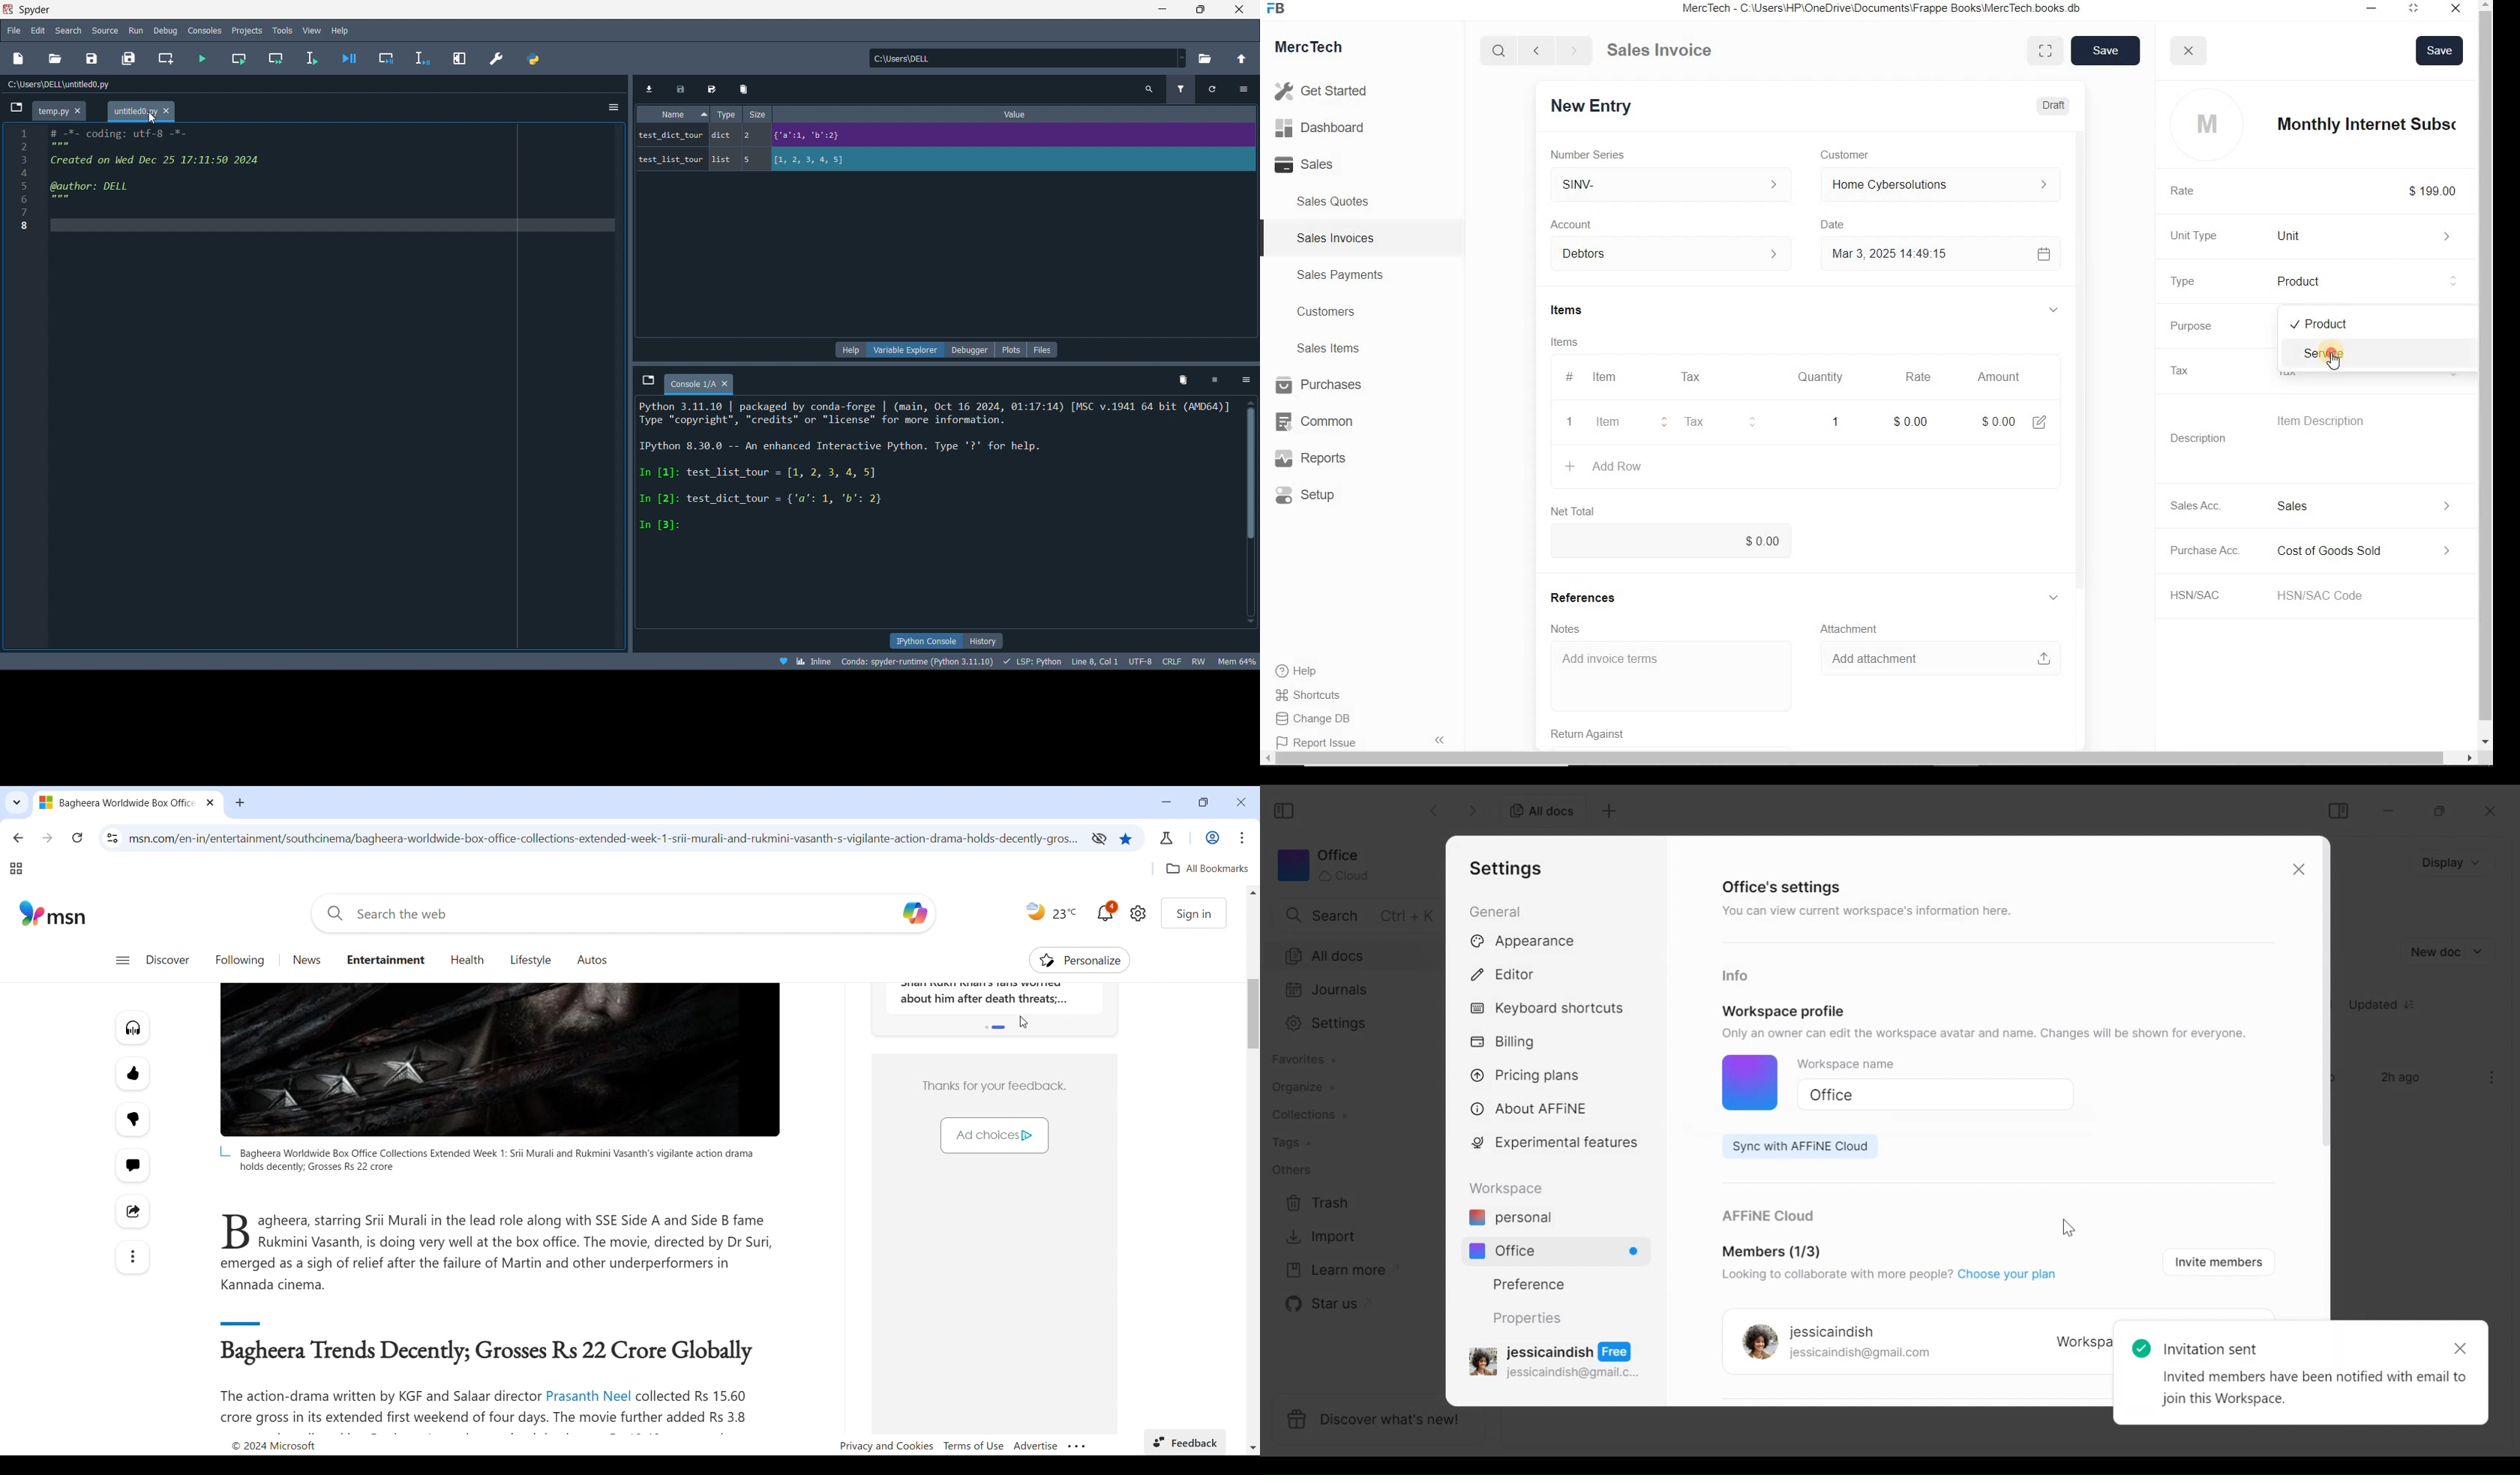 This screenshot has height=1484, width=2520. I want to click on Close, so click(2460, 10).